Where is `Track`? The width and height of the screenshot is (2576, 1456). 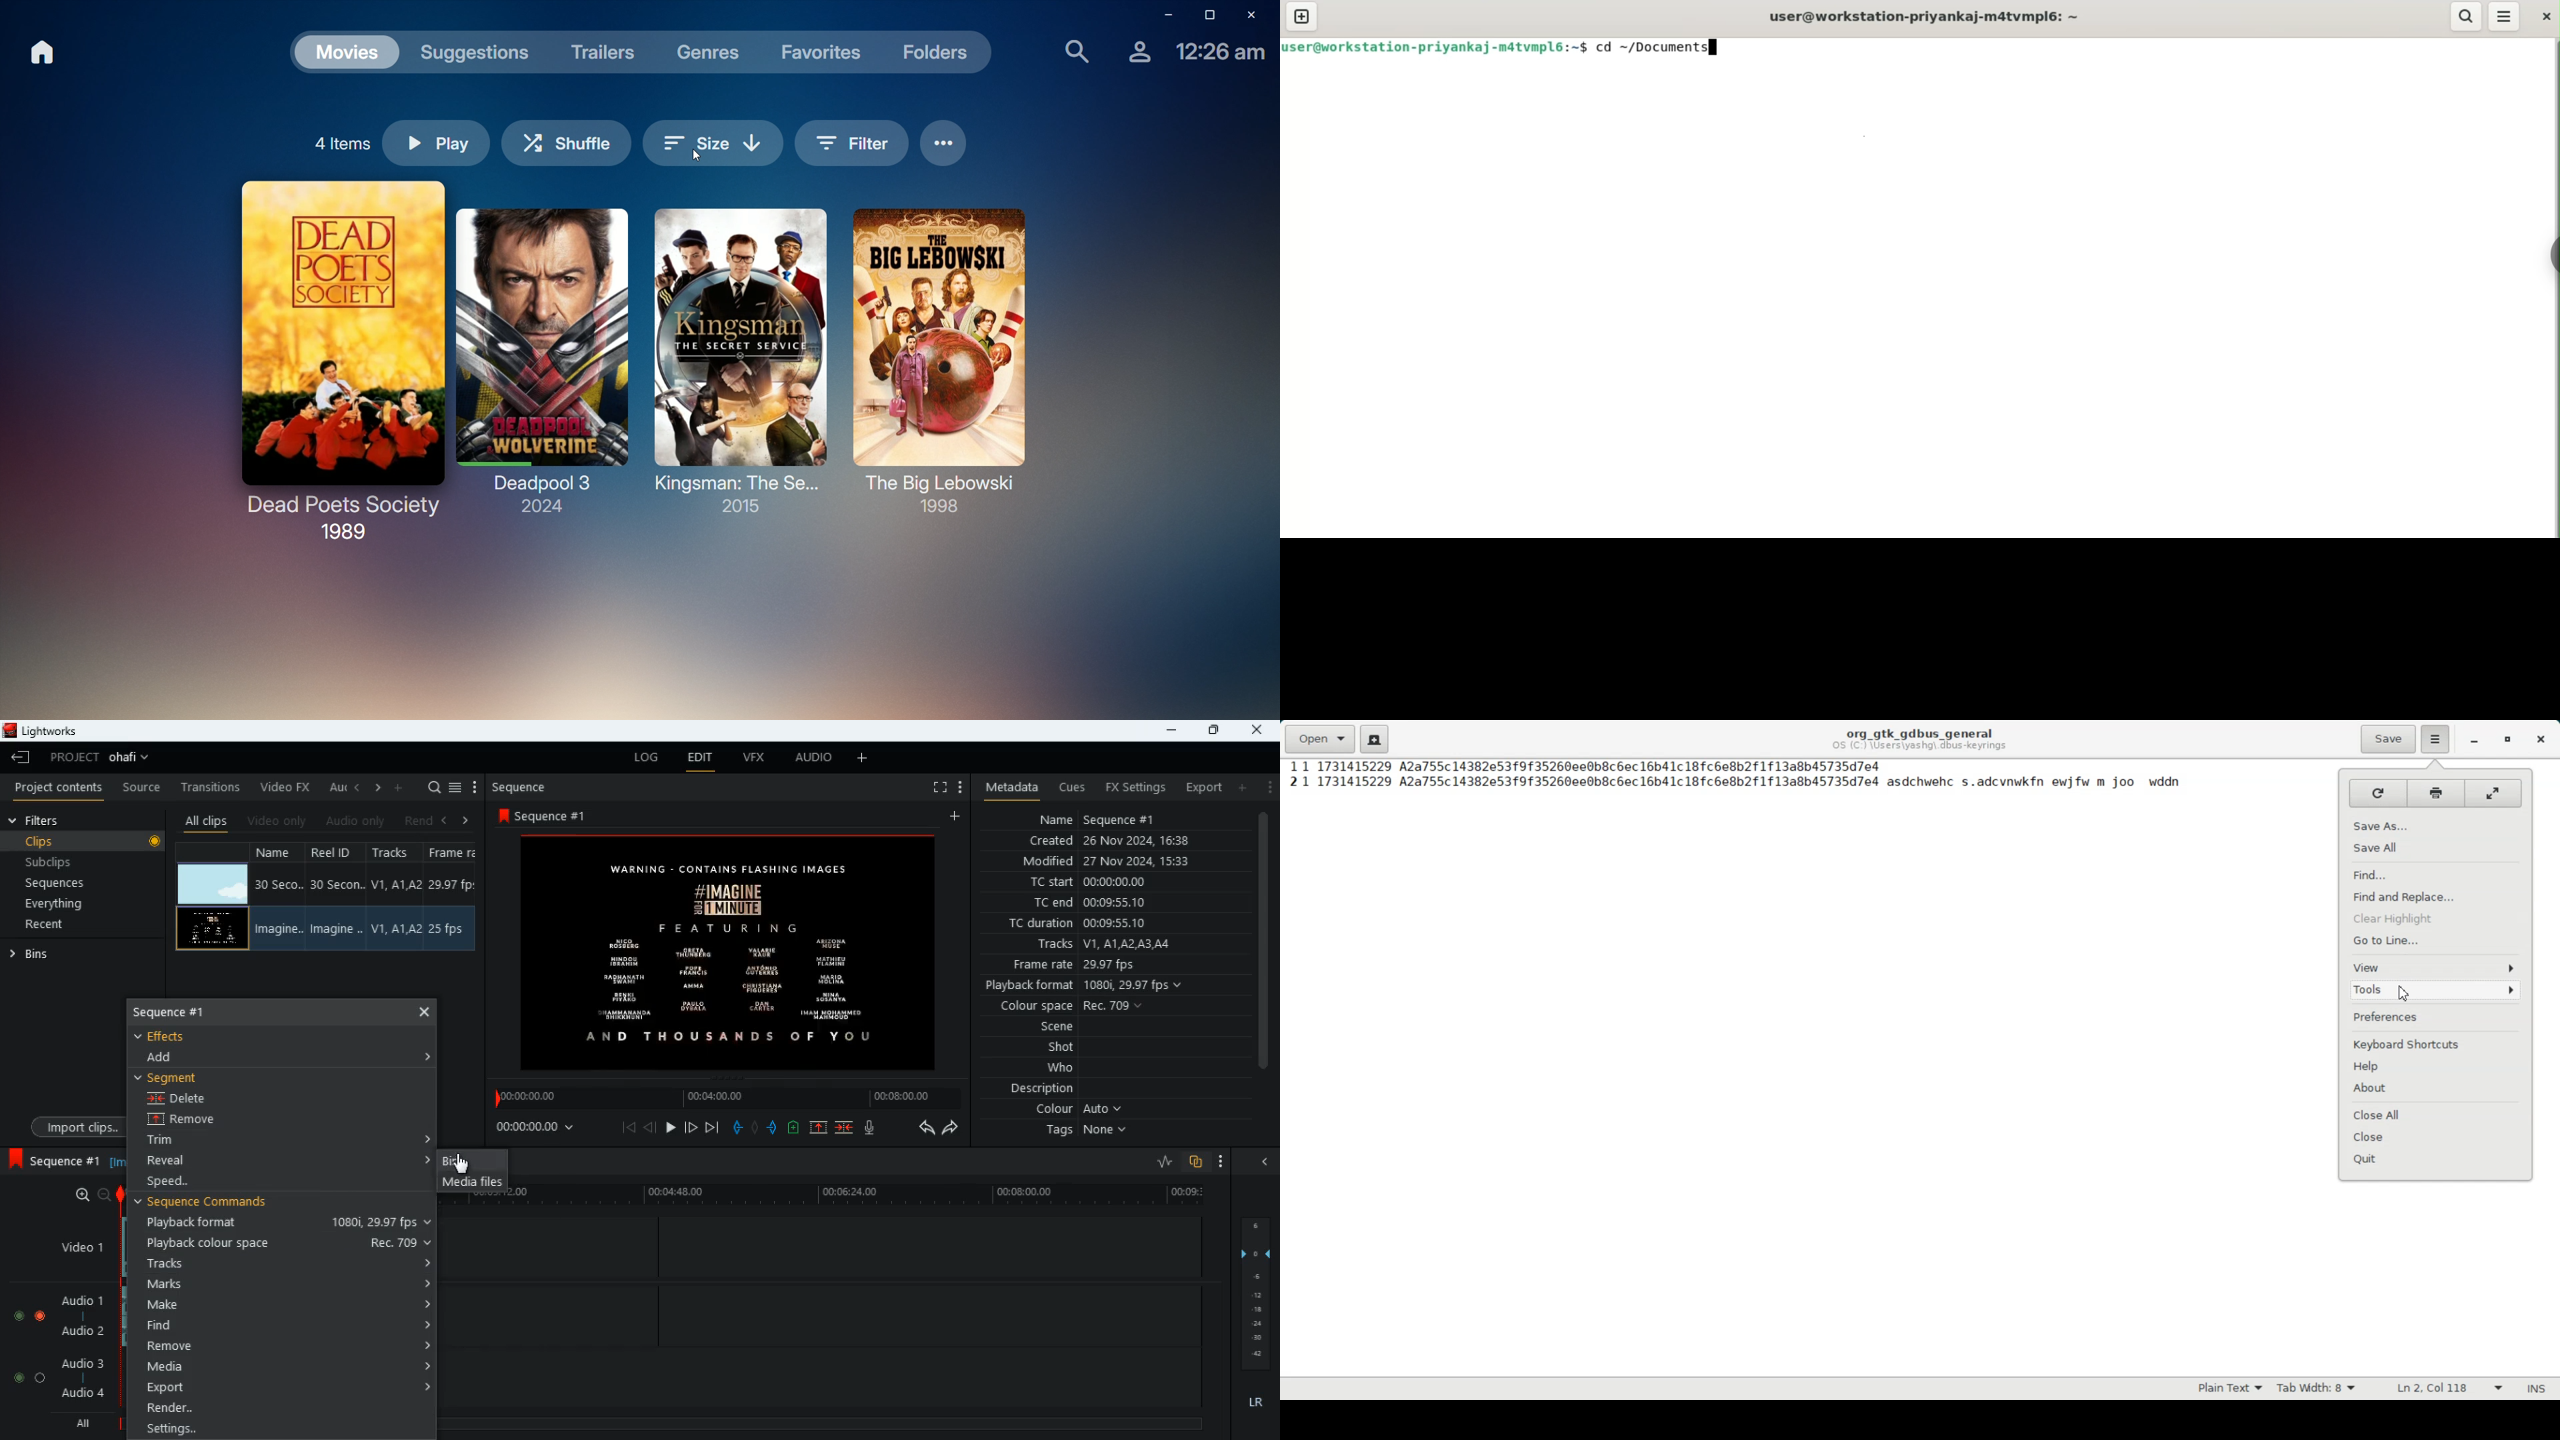 Track is located at coordinates (398, 884).